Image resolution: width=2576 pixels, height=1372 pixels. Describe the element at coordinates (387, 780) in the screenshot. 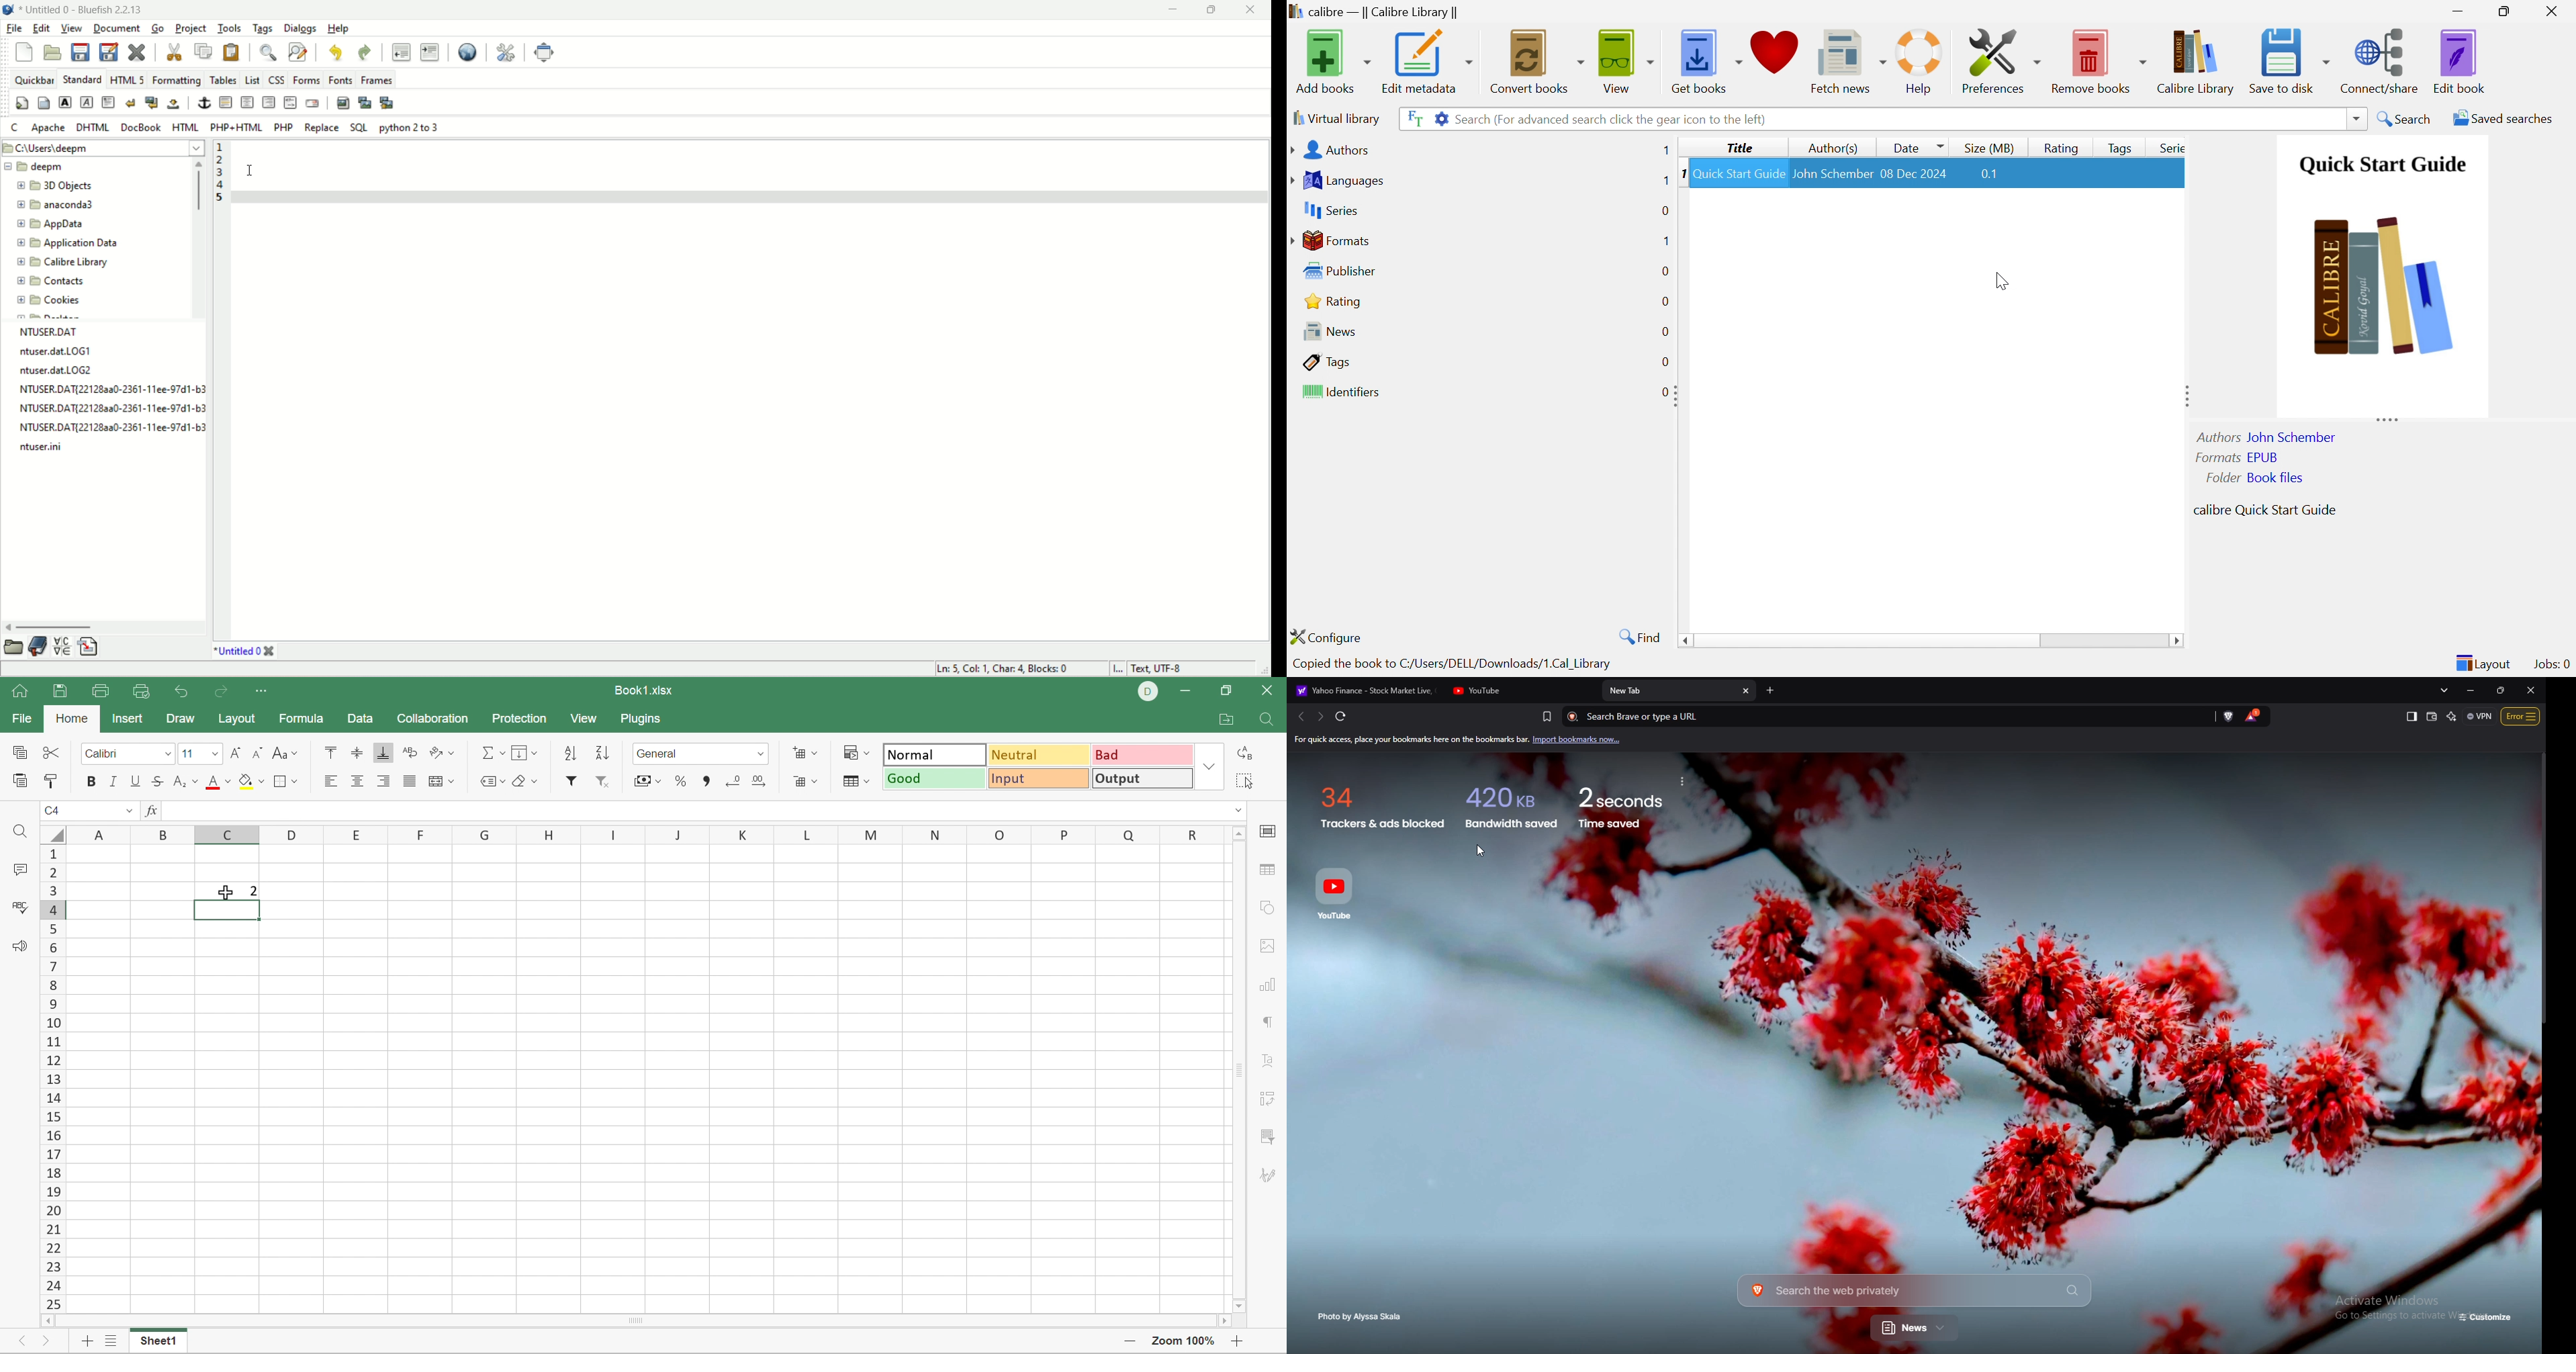

I see `Align Right` at that location.